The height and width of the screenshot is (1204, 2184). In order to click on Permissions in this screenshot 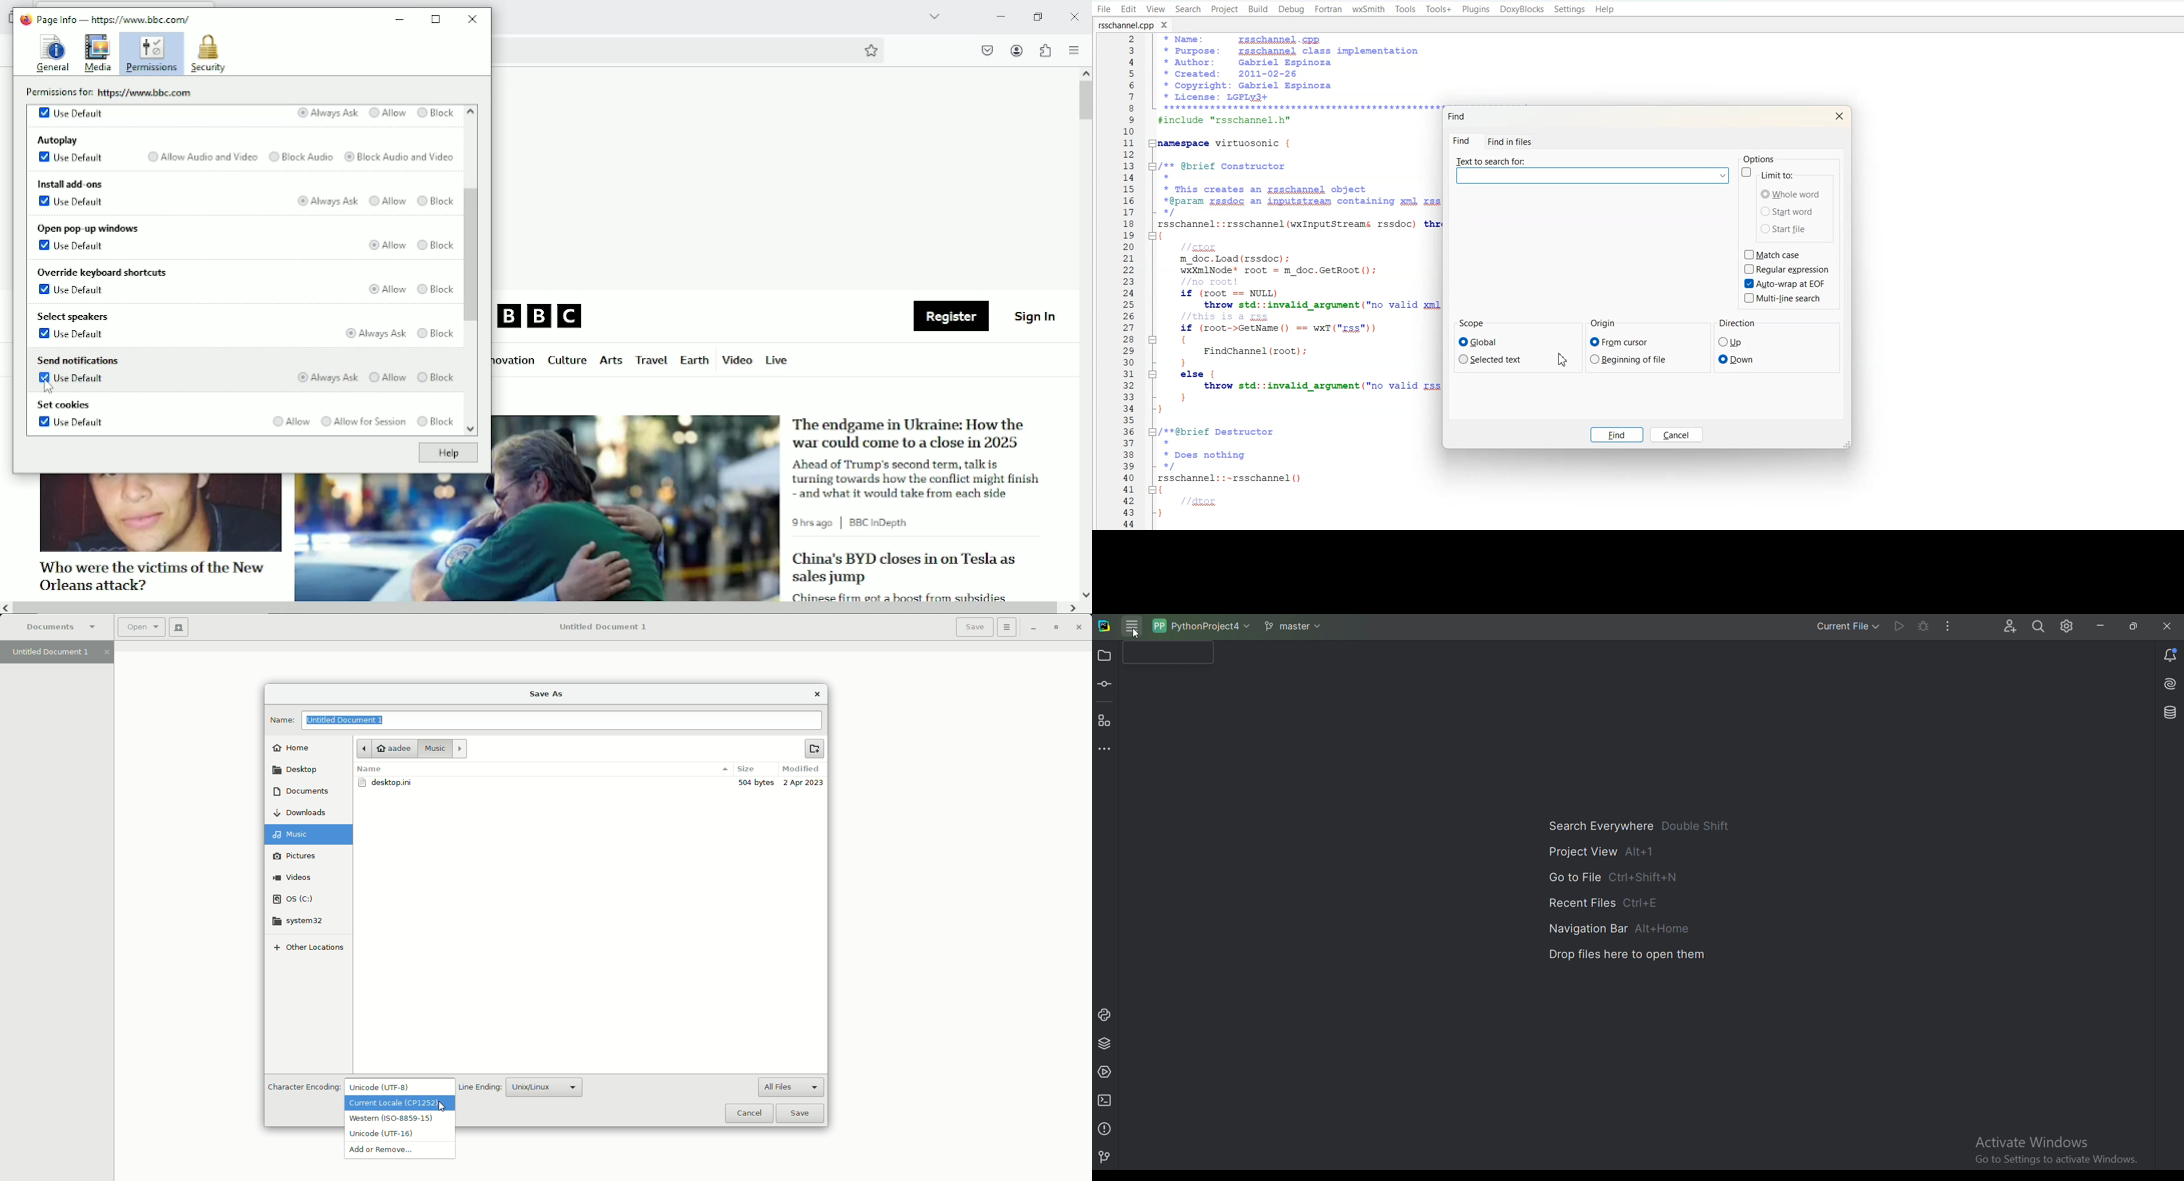, I will do `click(152, 54)`.